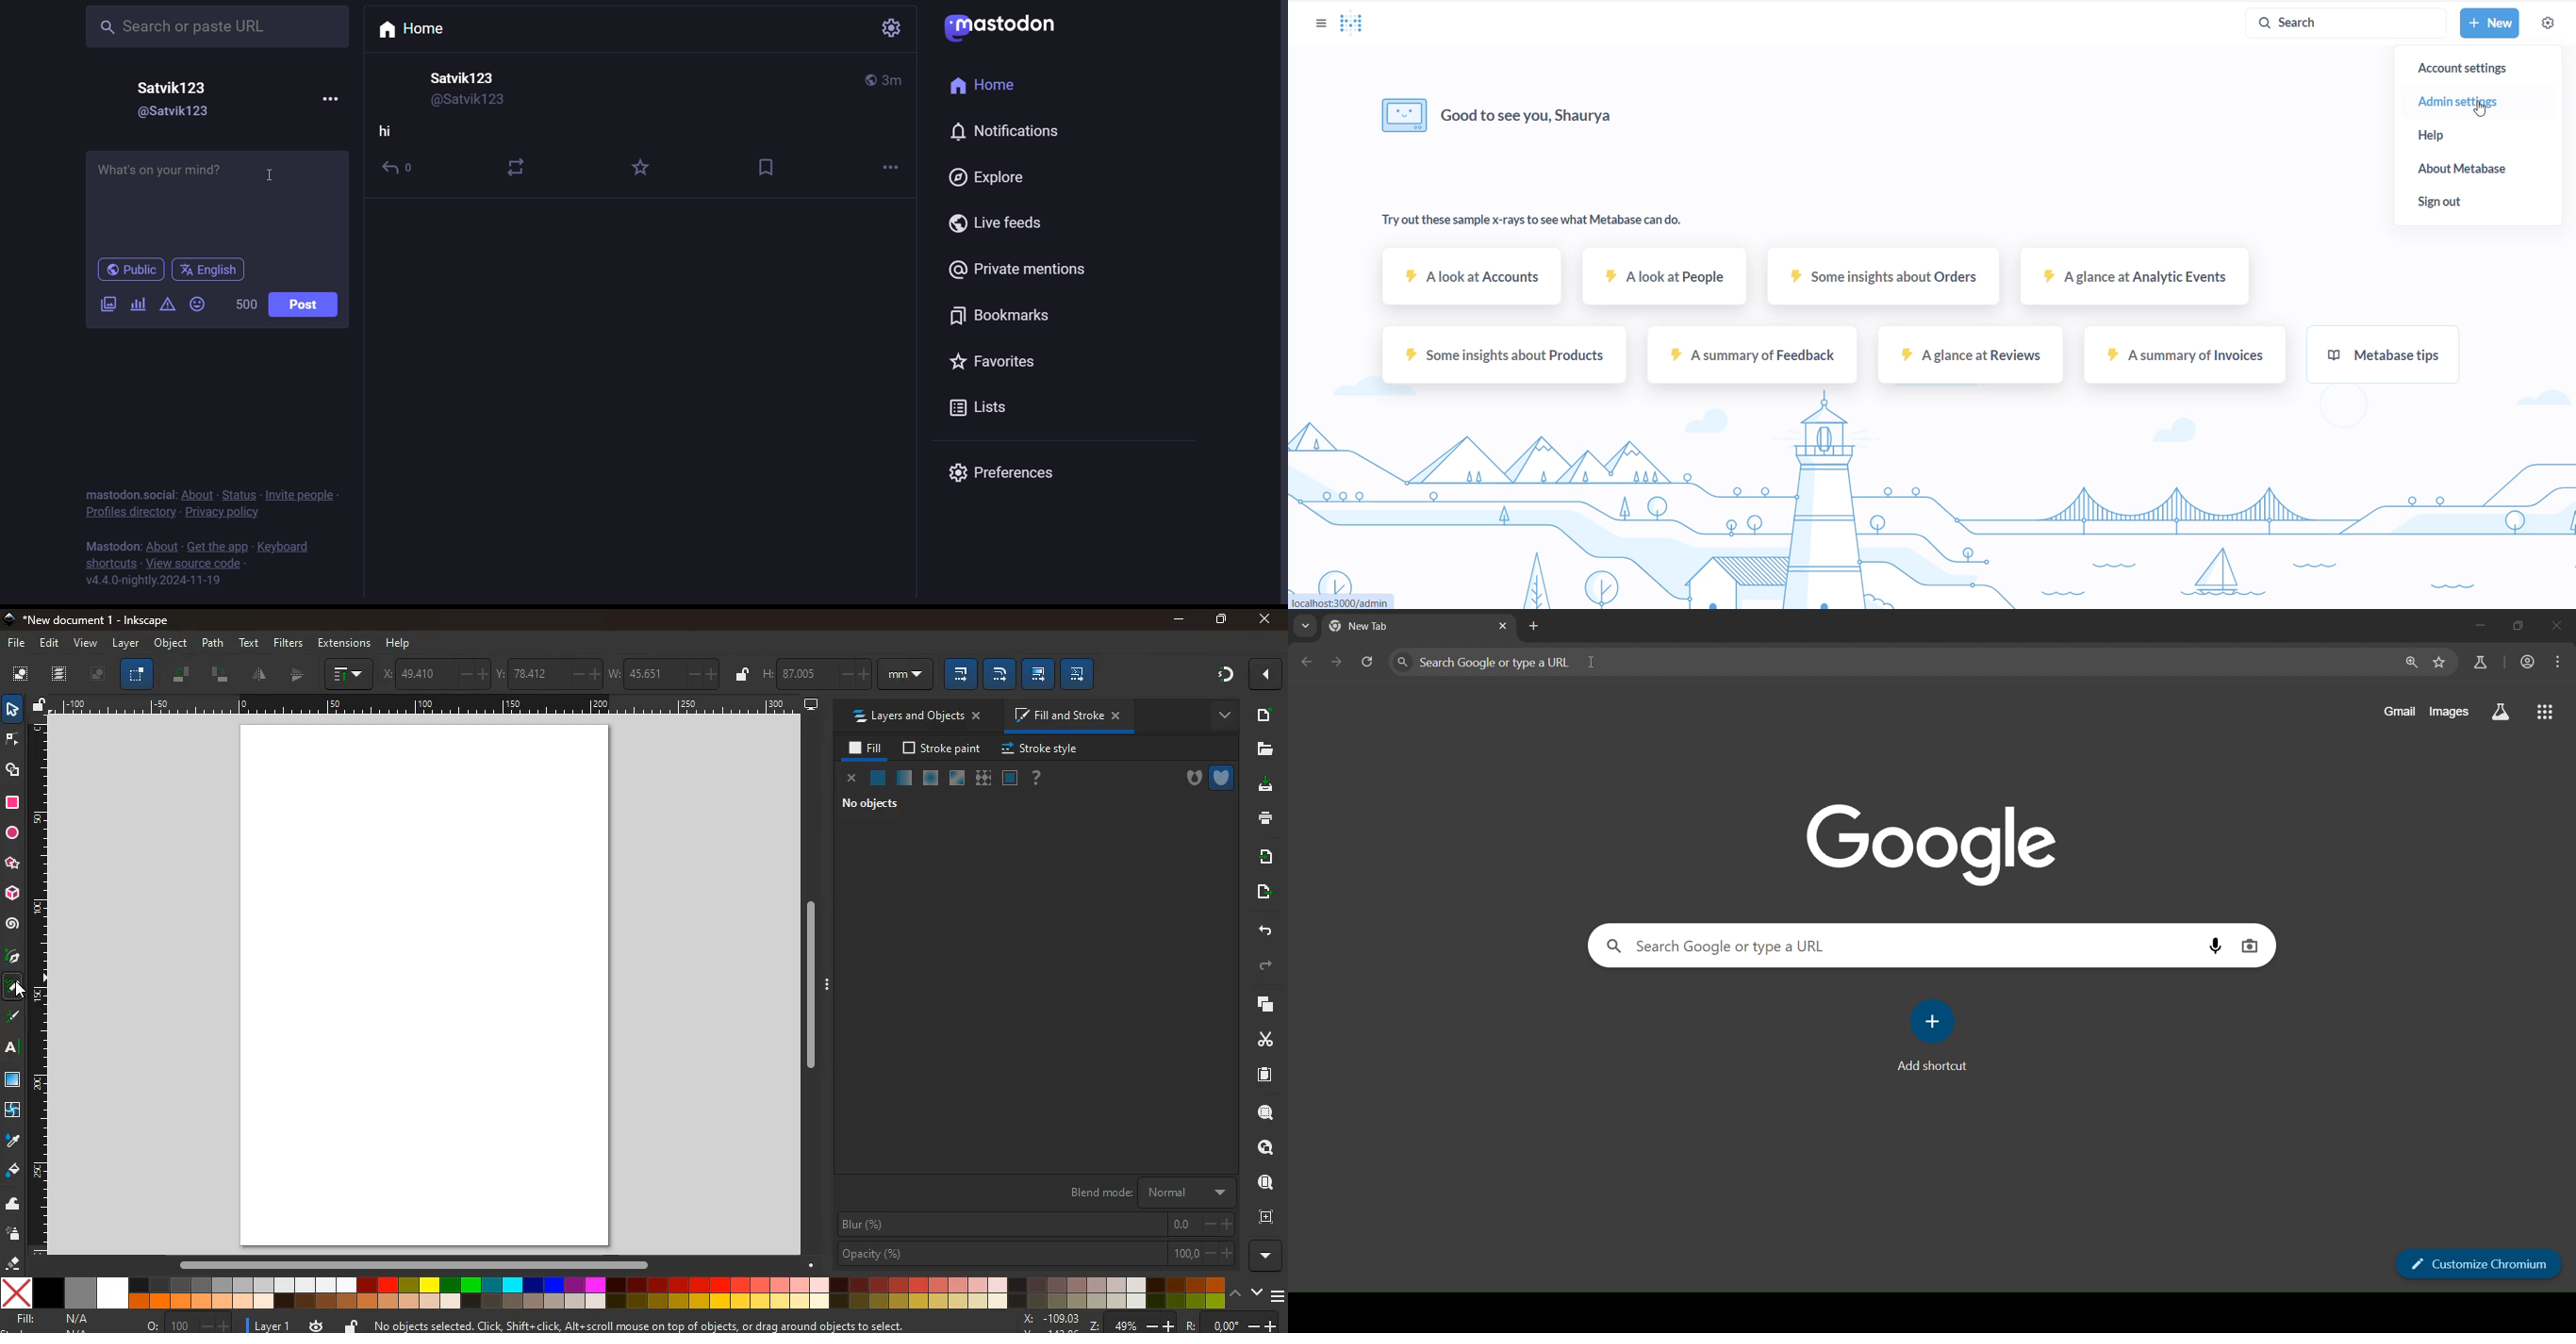 This screenshot has width=2576, height=1344. What do you see at coordinates (1181, 620) in the screenshot?
I see `minimize` at bounding box center [1181, 620].